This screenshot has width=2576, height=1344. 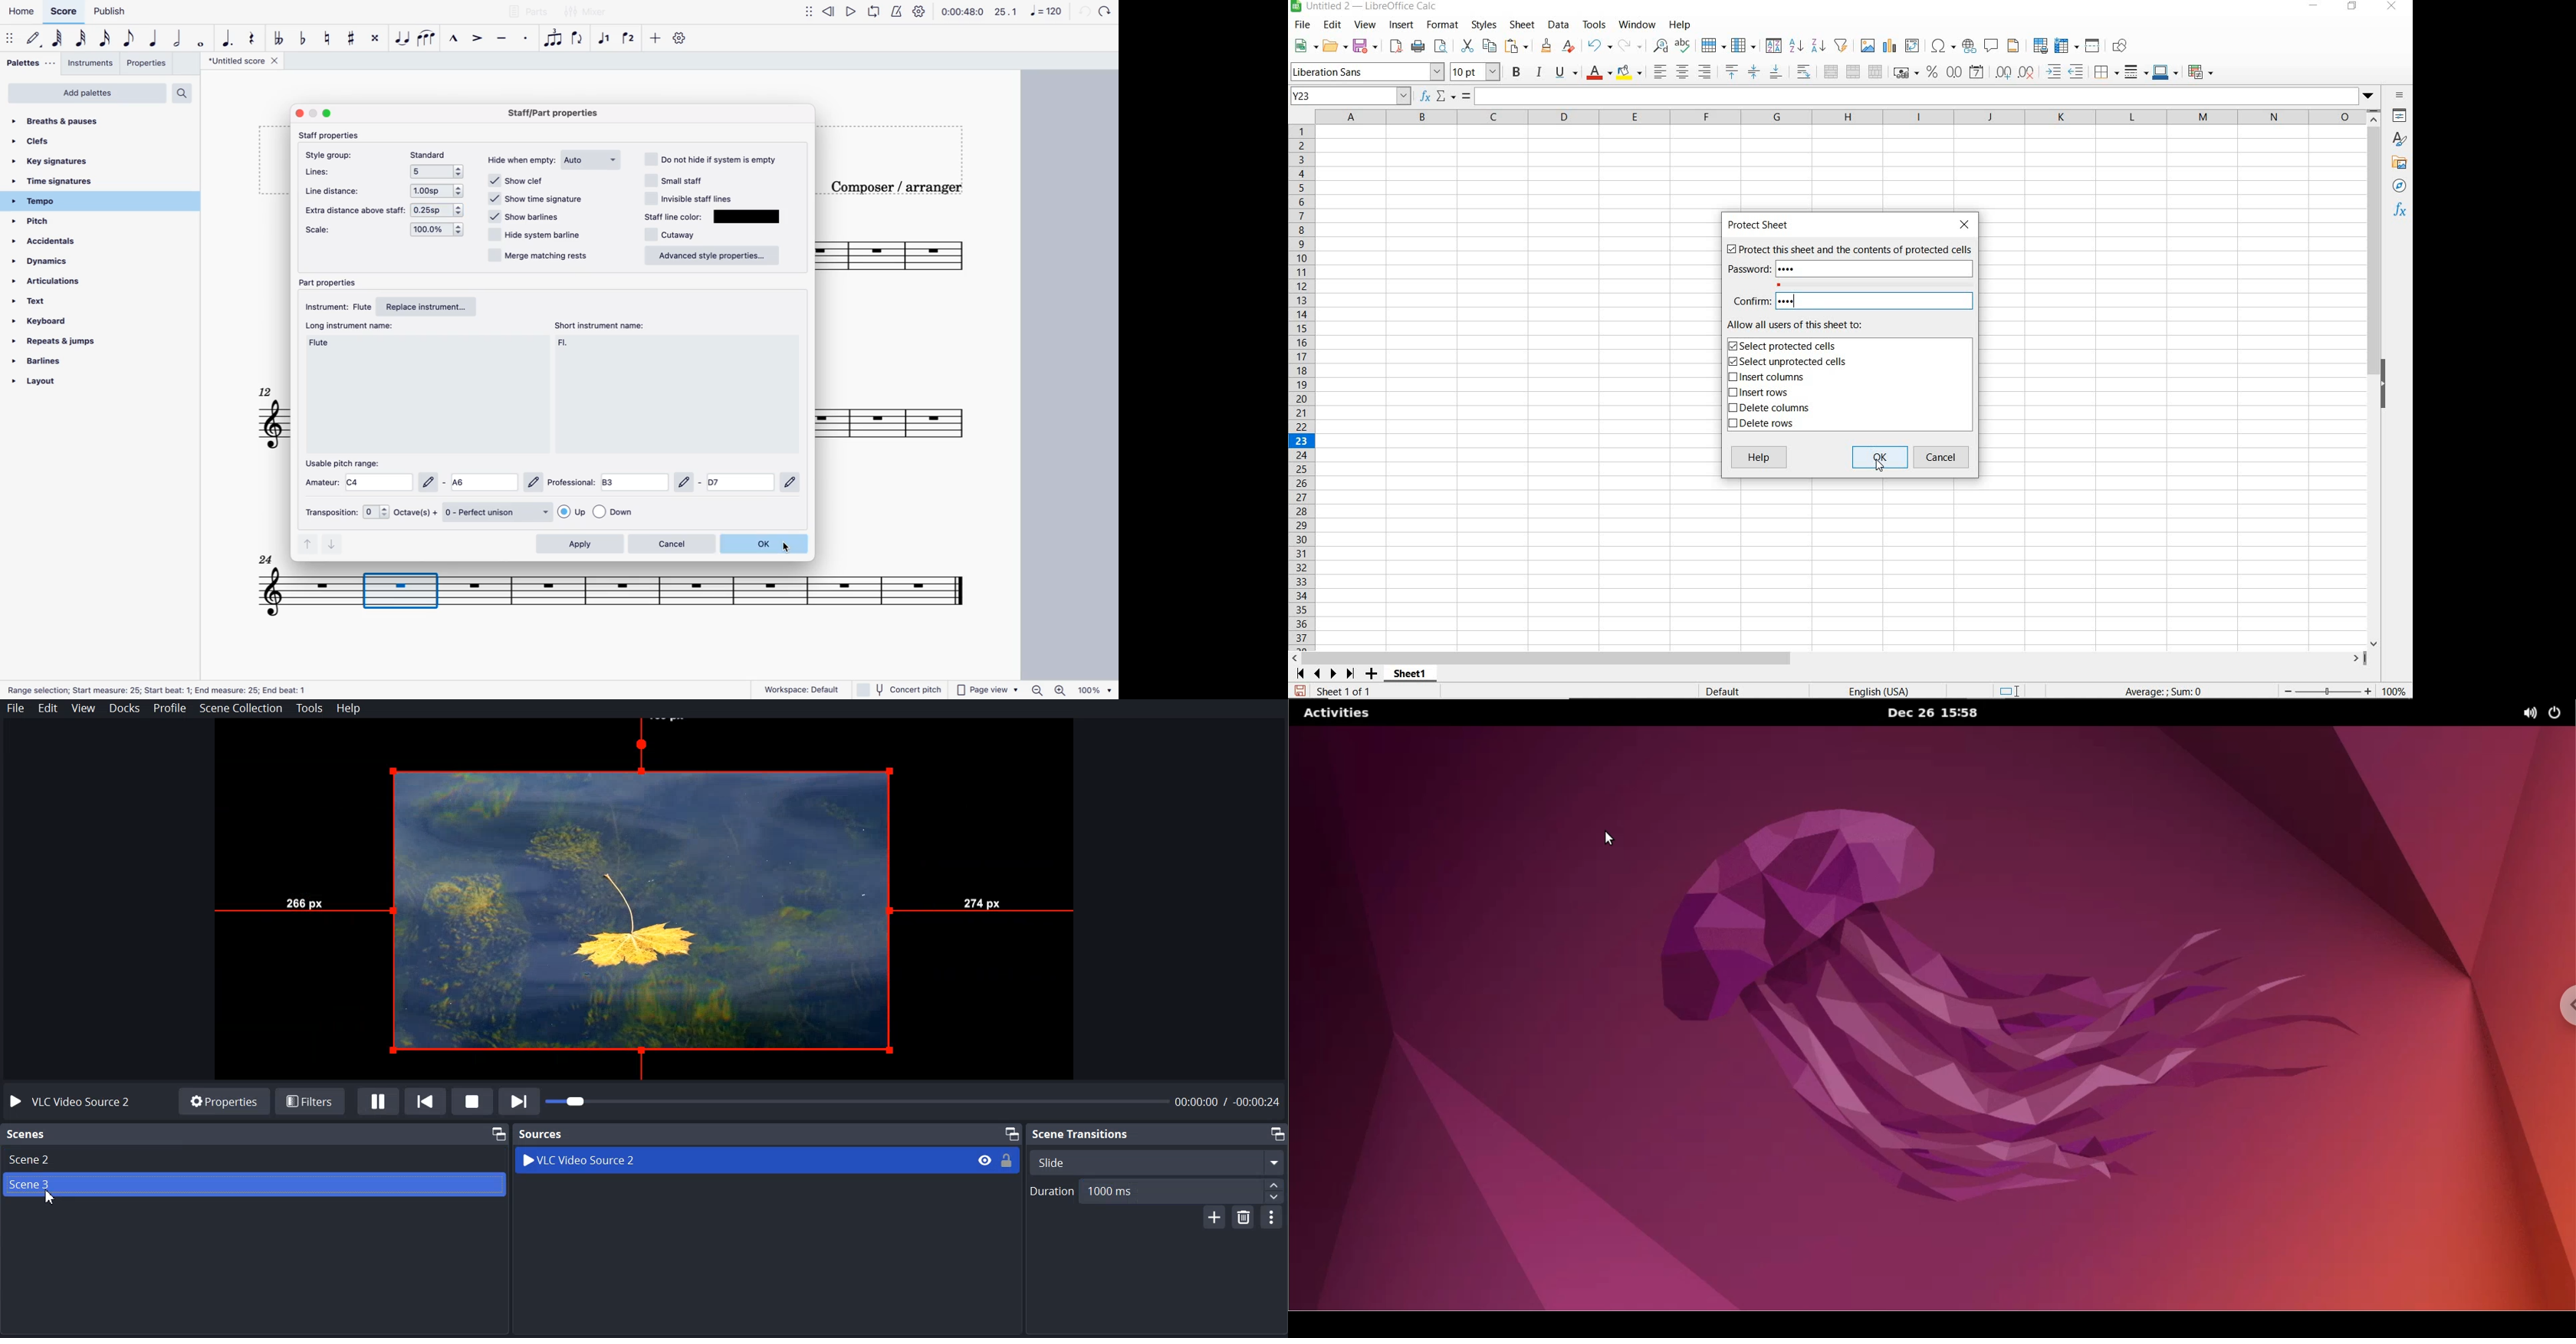 What do you see at coordinates (53, 222) in the screenshot?
I see `pitch` at bounding box center [53, 222].